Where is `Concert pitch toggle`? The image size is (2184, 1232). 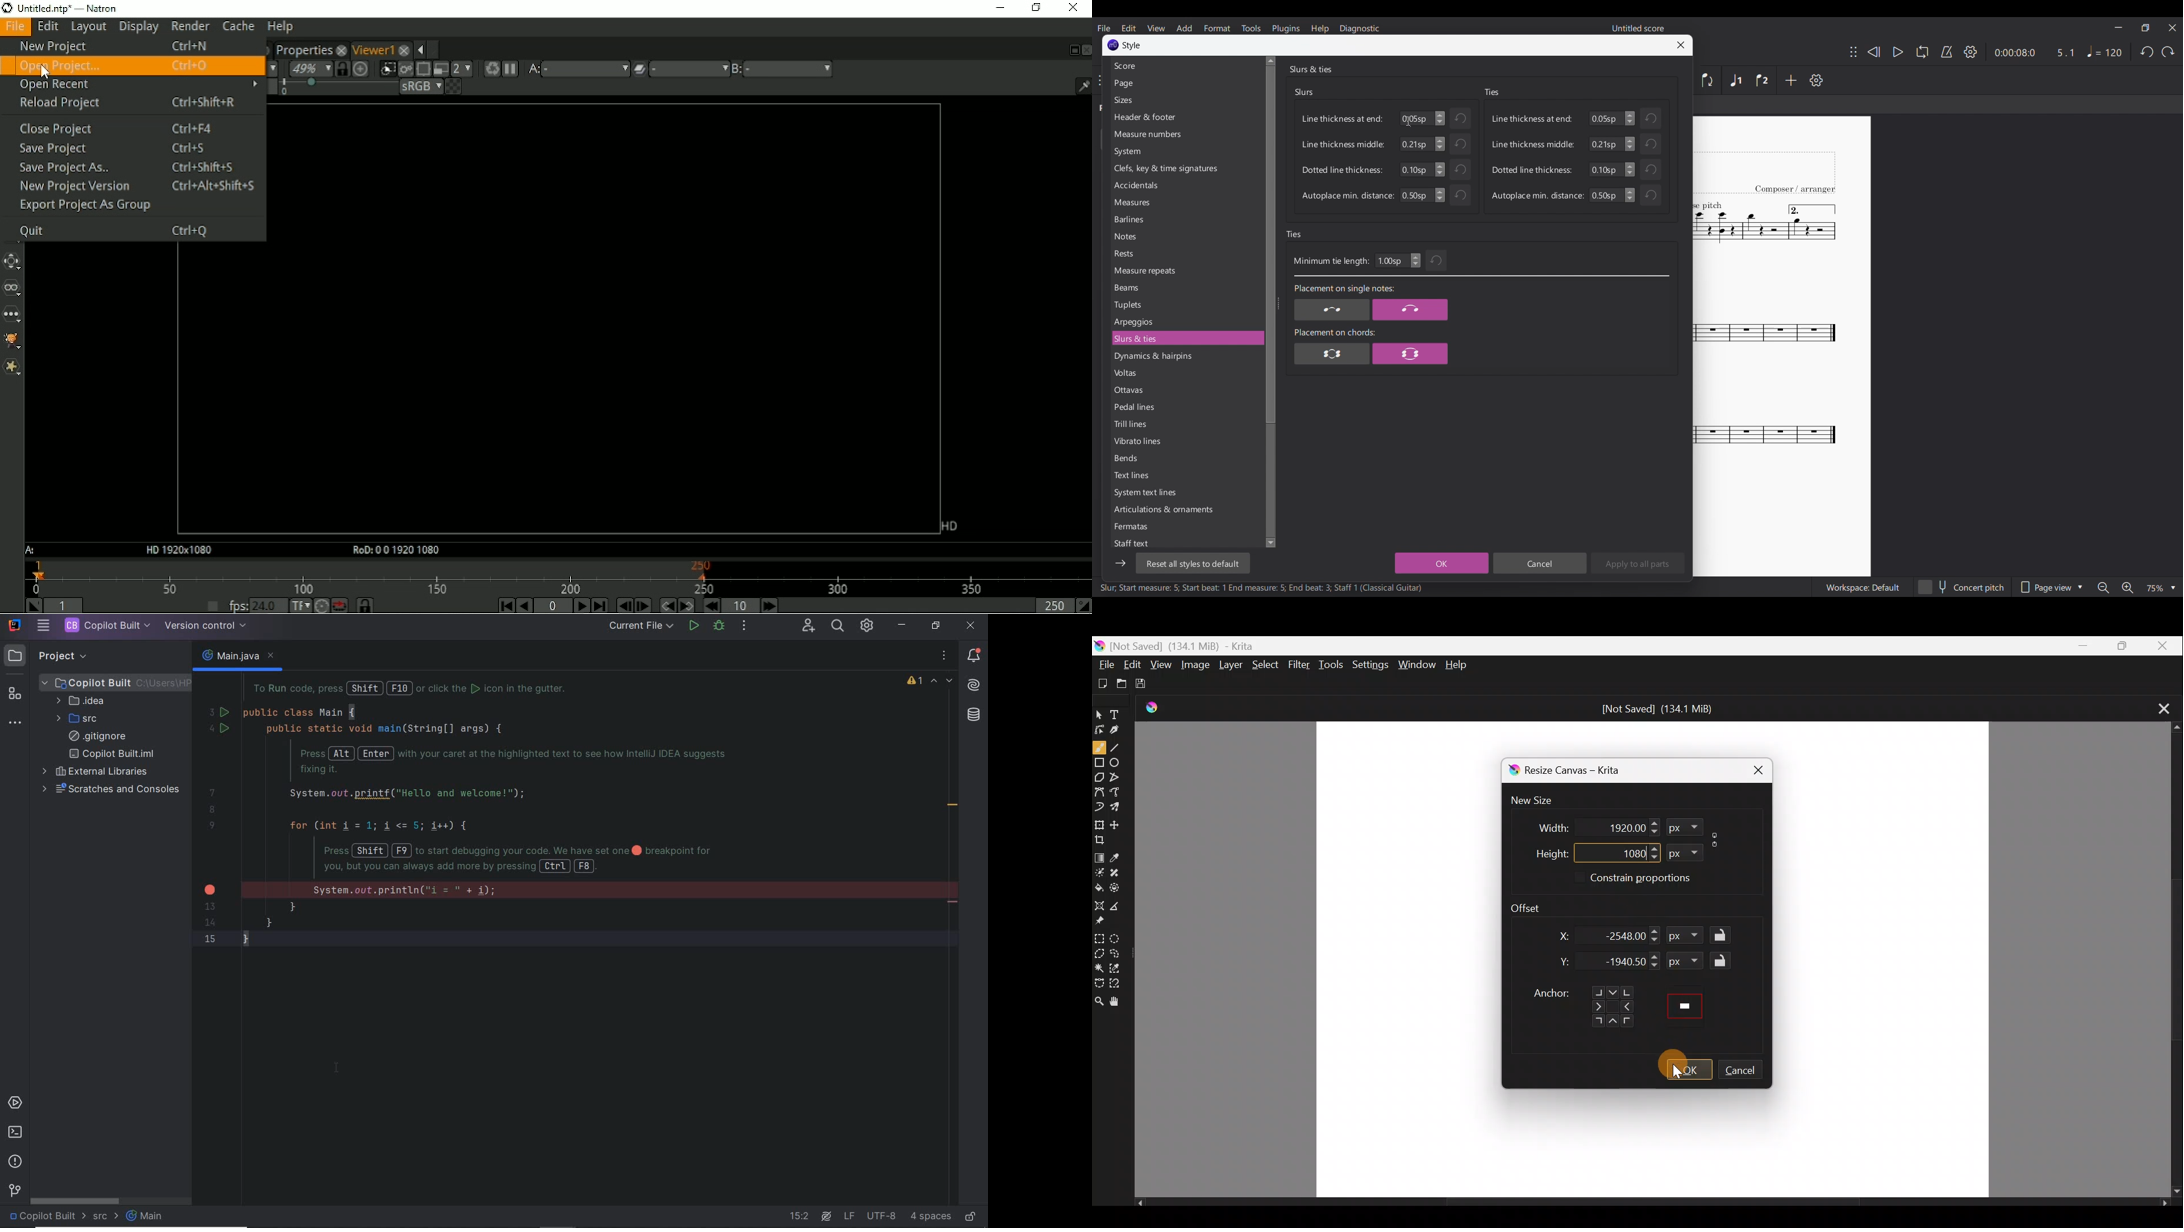
Concert pitch toggle is located at coordinates (1962, 587).